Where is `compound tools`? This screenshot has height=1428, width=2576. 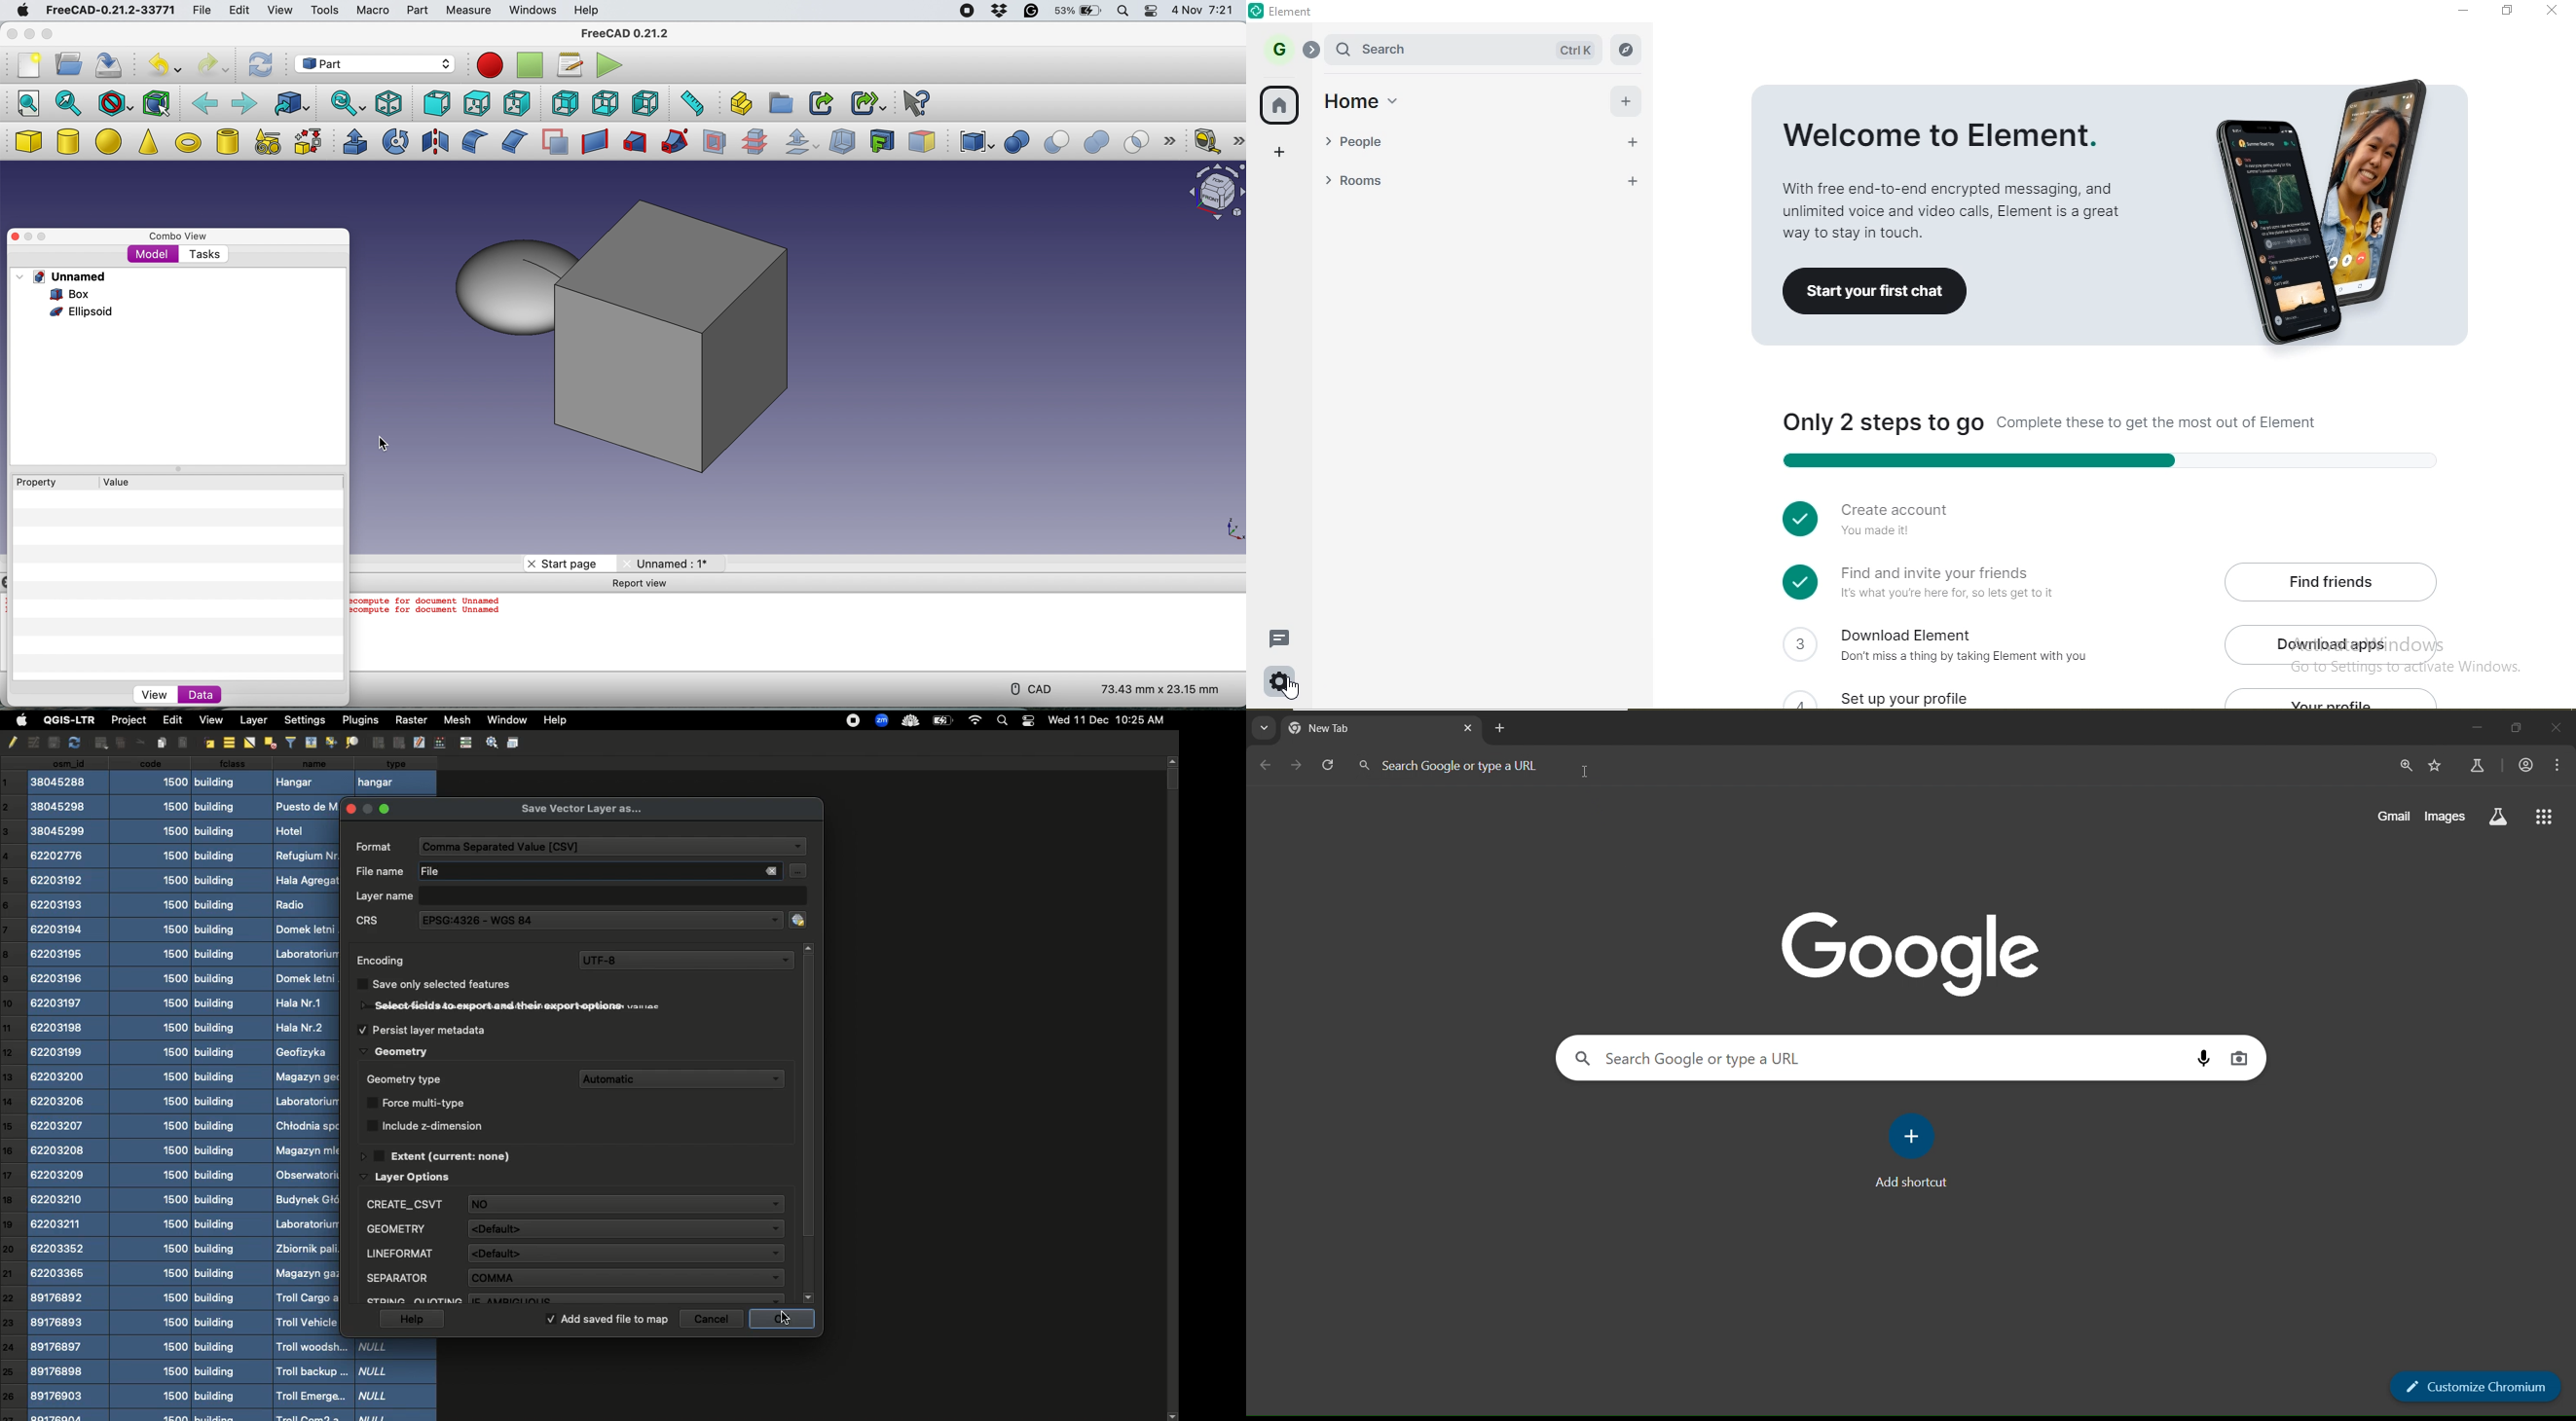 compound tools is located at coordinates (975, 142).